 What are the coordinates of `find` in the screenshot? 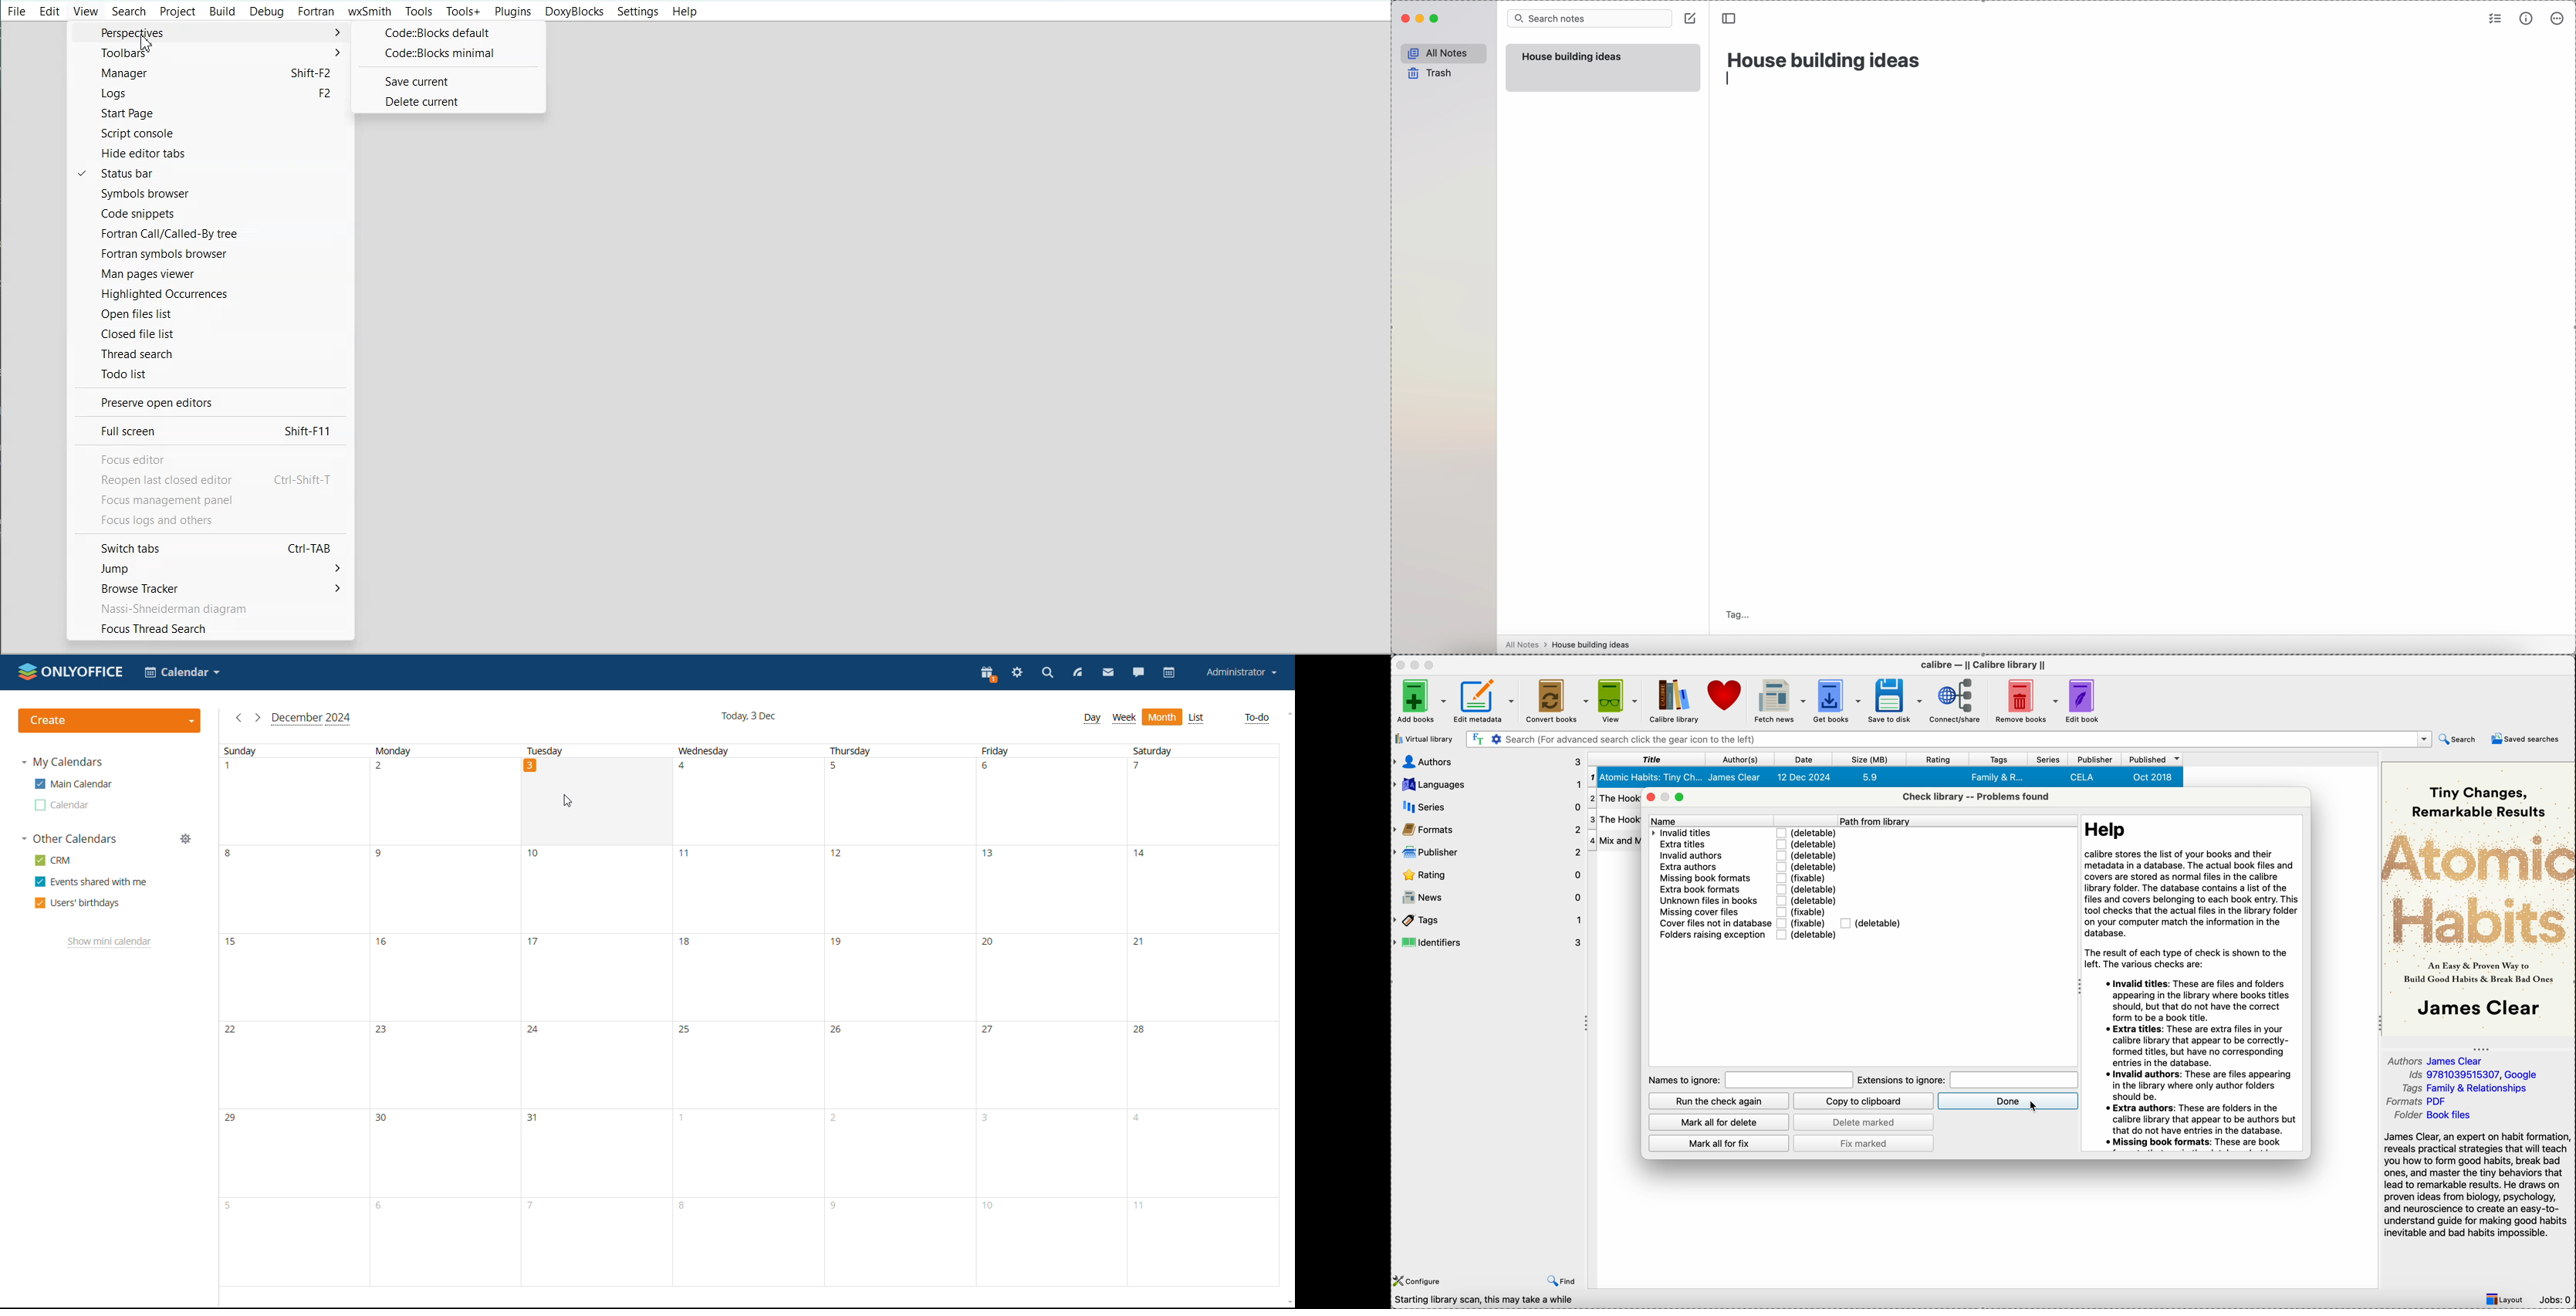 It's located at (1558, 1282).